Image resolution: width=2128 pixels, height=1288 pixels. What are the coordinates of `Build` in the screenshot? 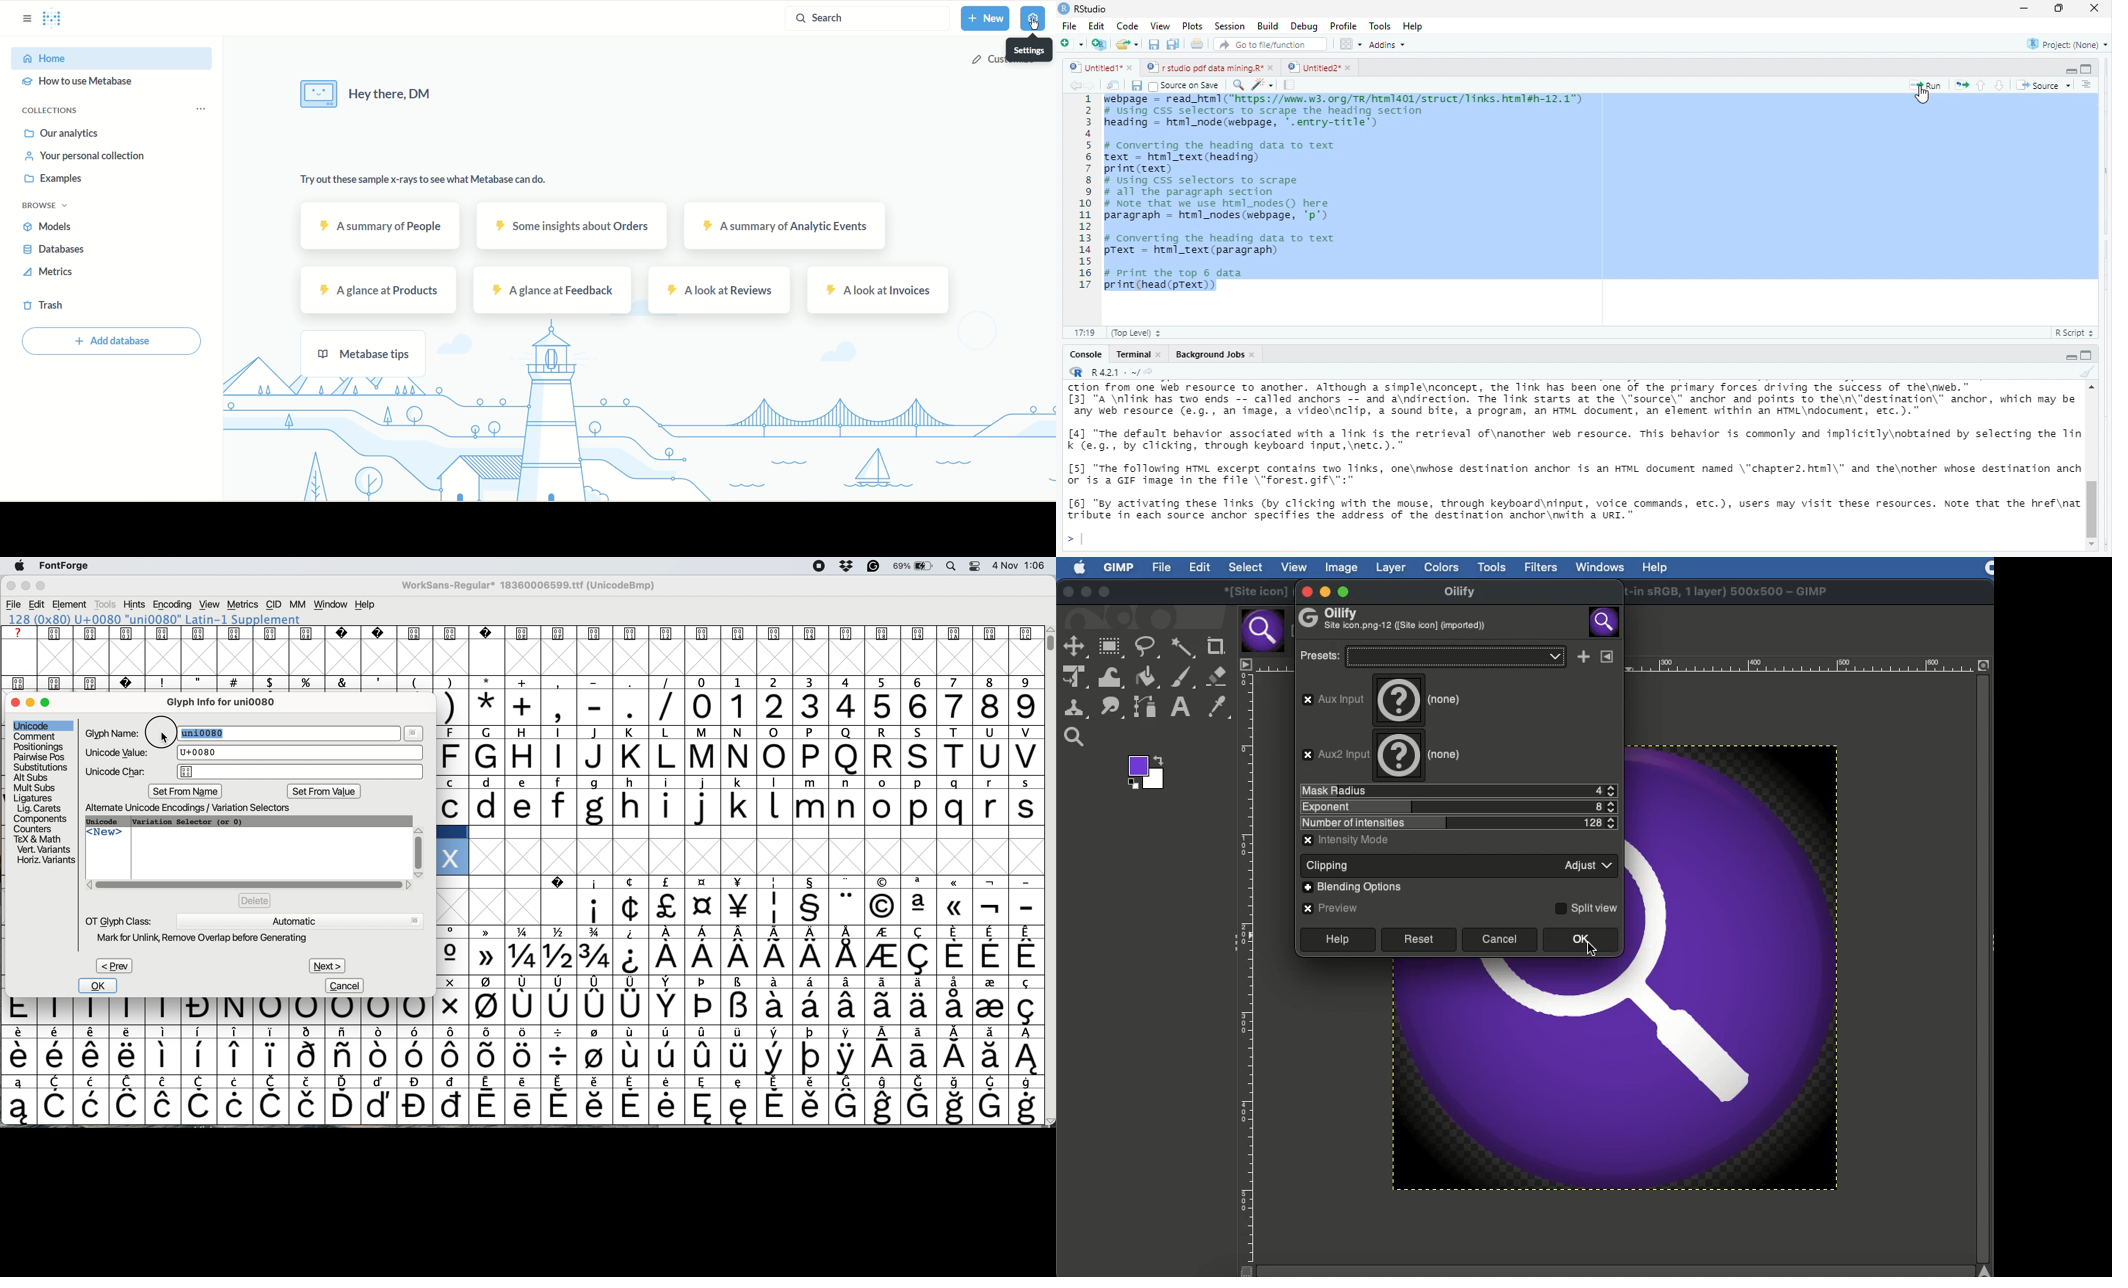 It's located at (1268, 26).